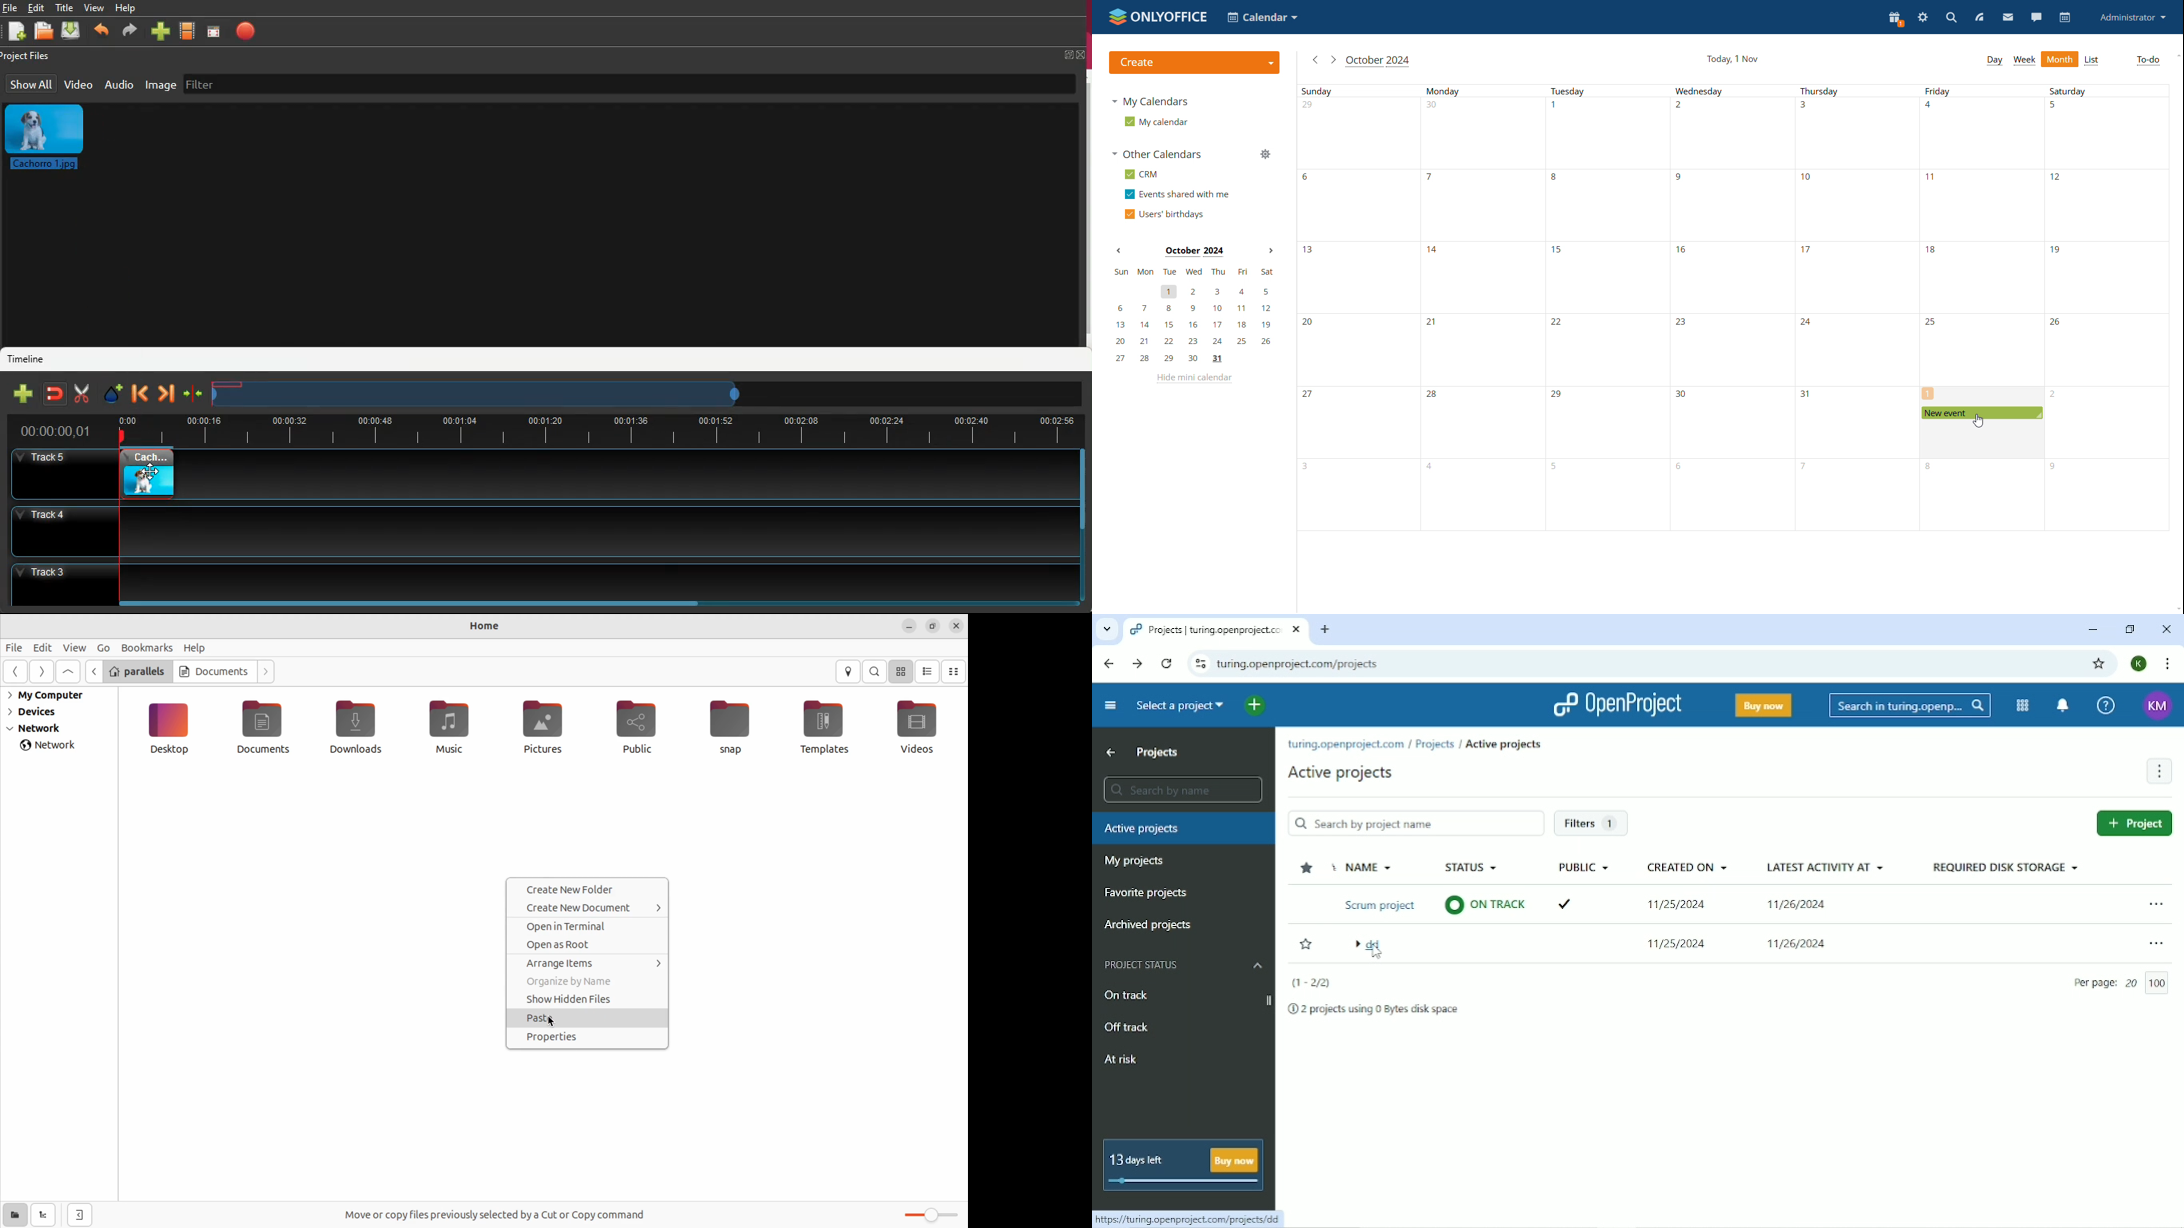 This screenshot has width=2184, height=1232. What do you see at coordinates (1360, 309) in the screenshot?
I see `sunday` at bounding box center [1360, 309].